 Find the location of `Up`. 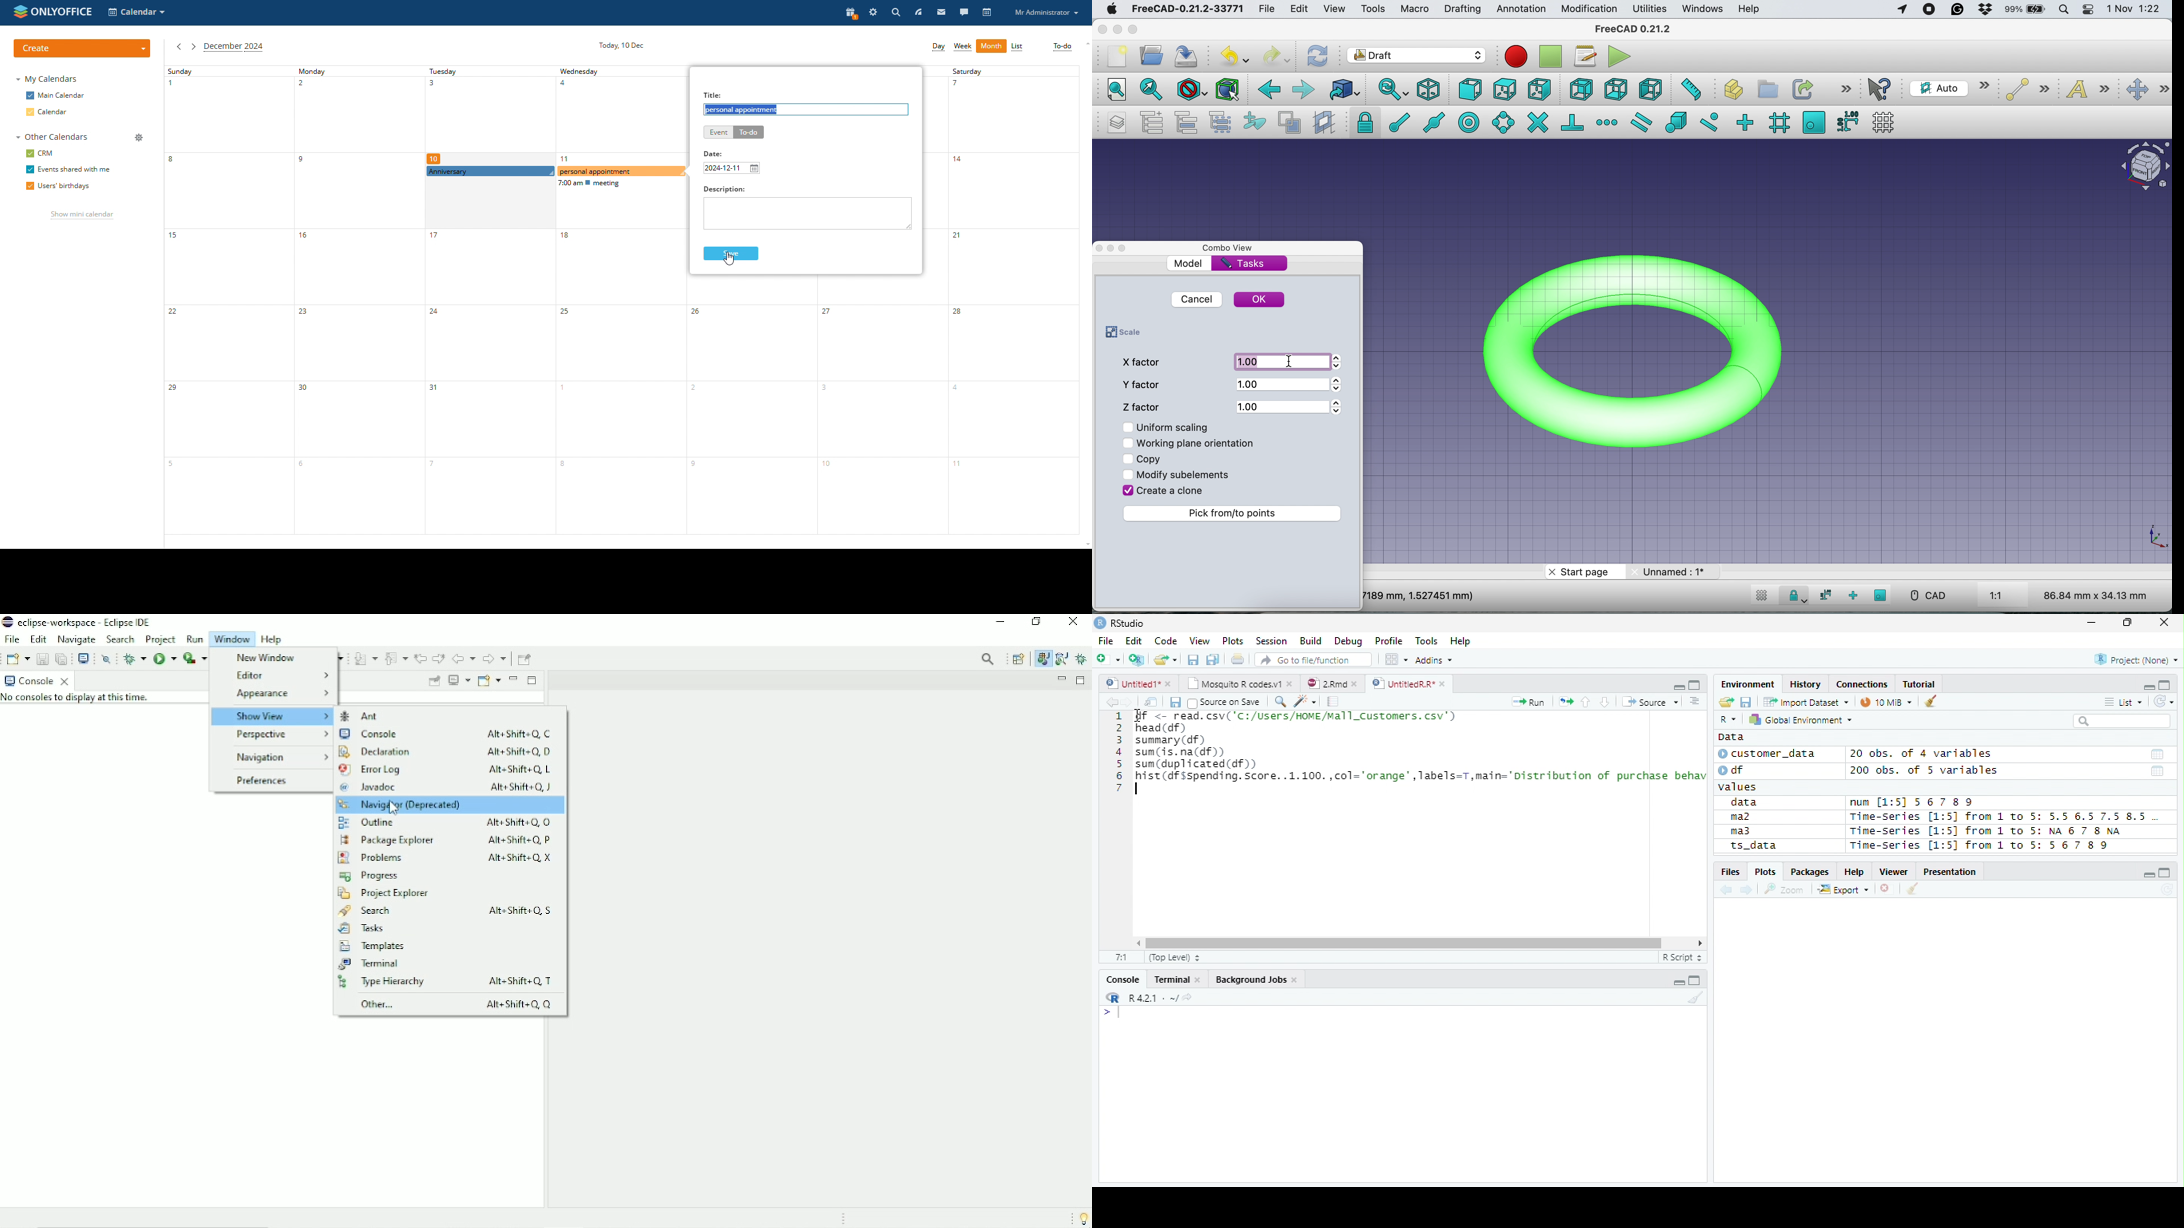

Up is located at coordinates (1585, 703).